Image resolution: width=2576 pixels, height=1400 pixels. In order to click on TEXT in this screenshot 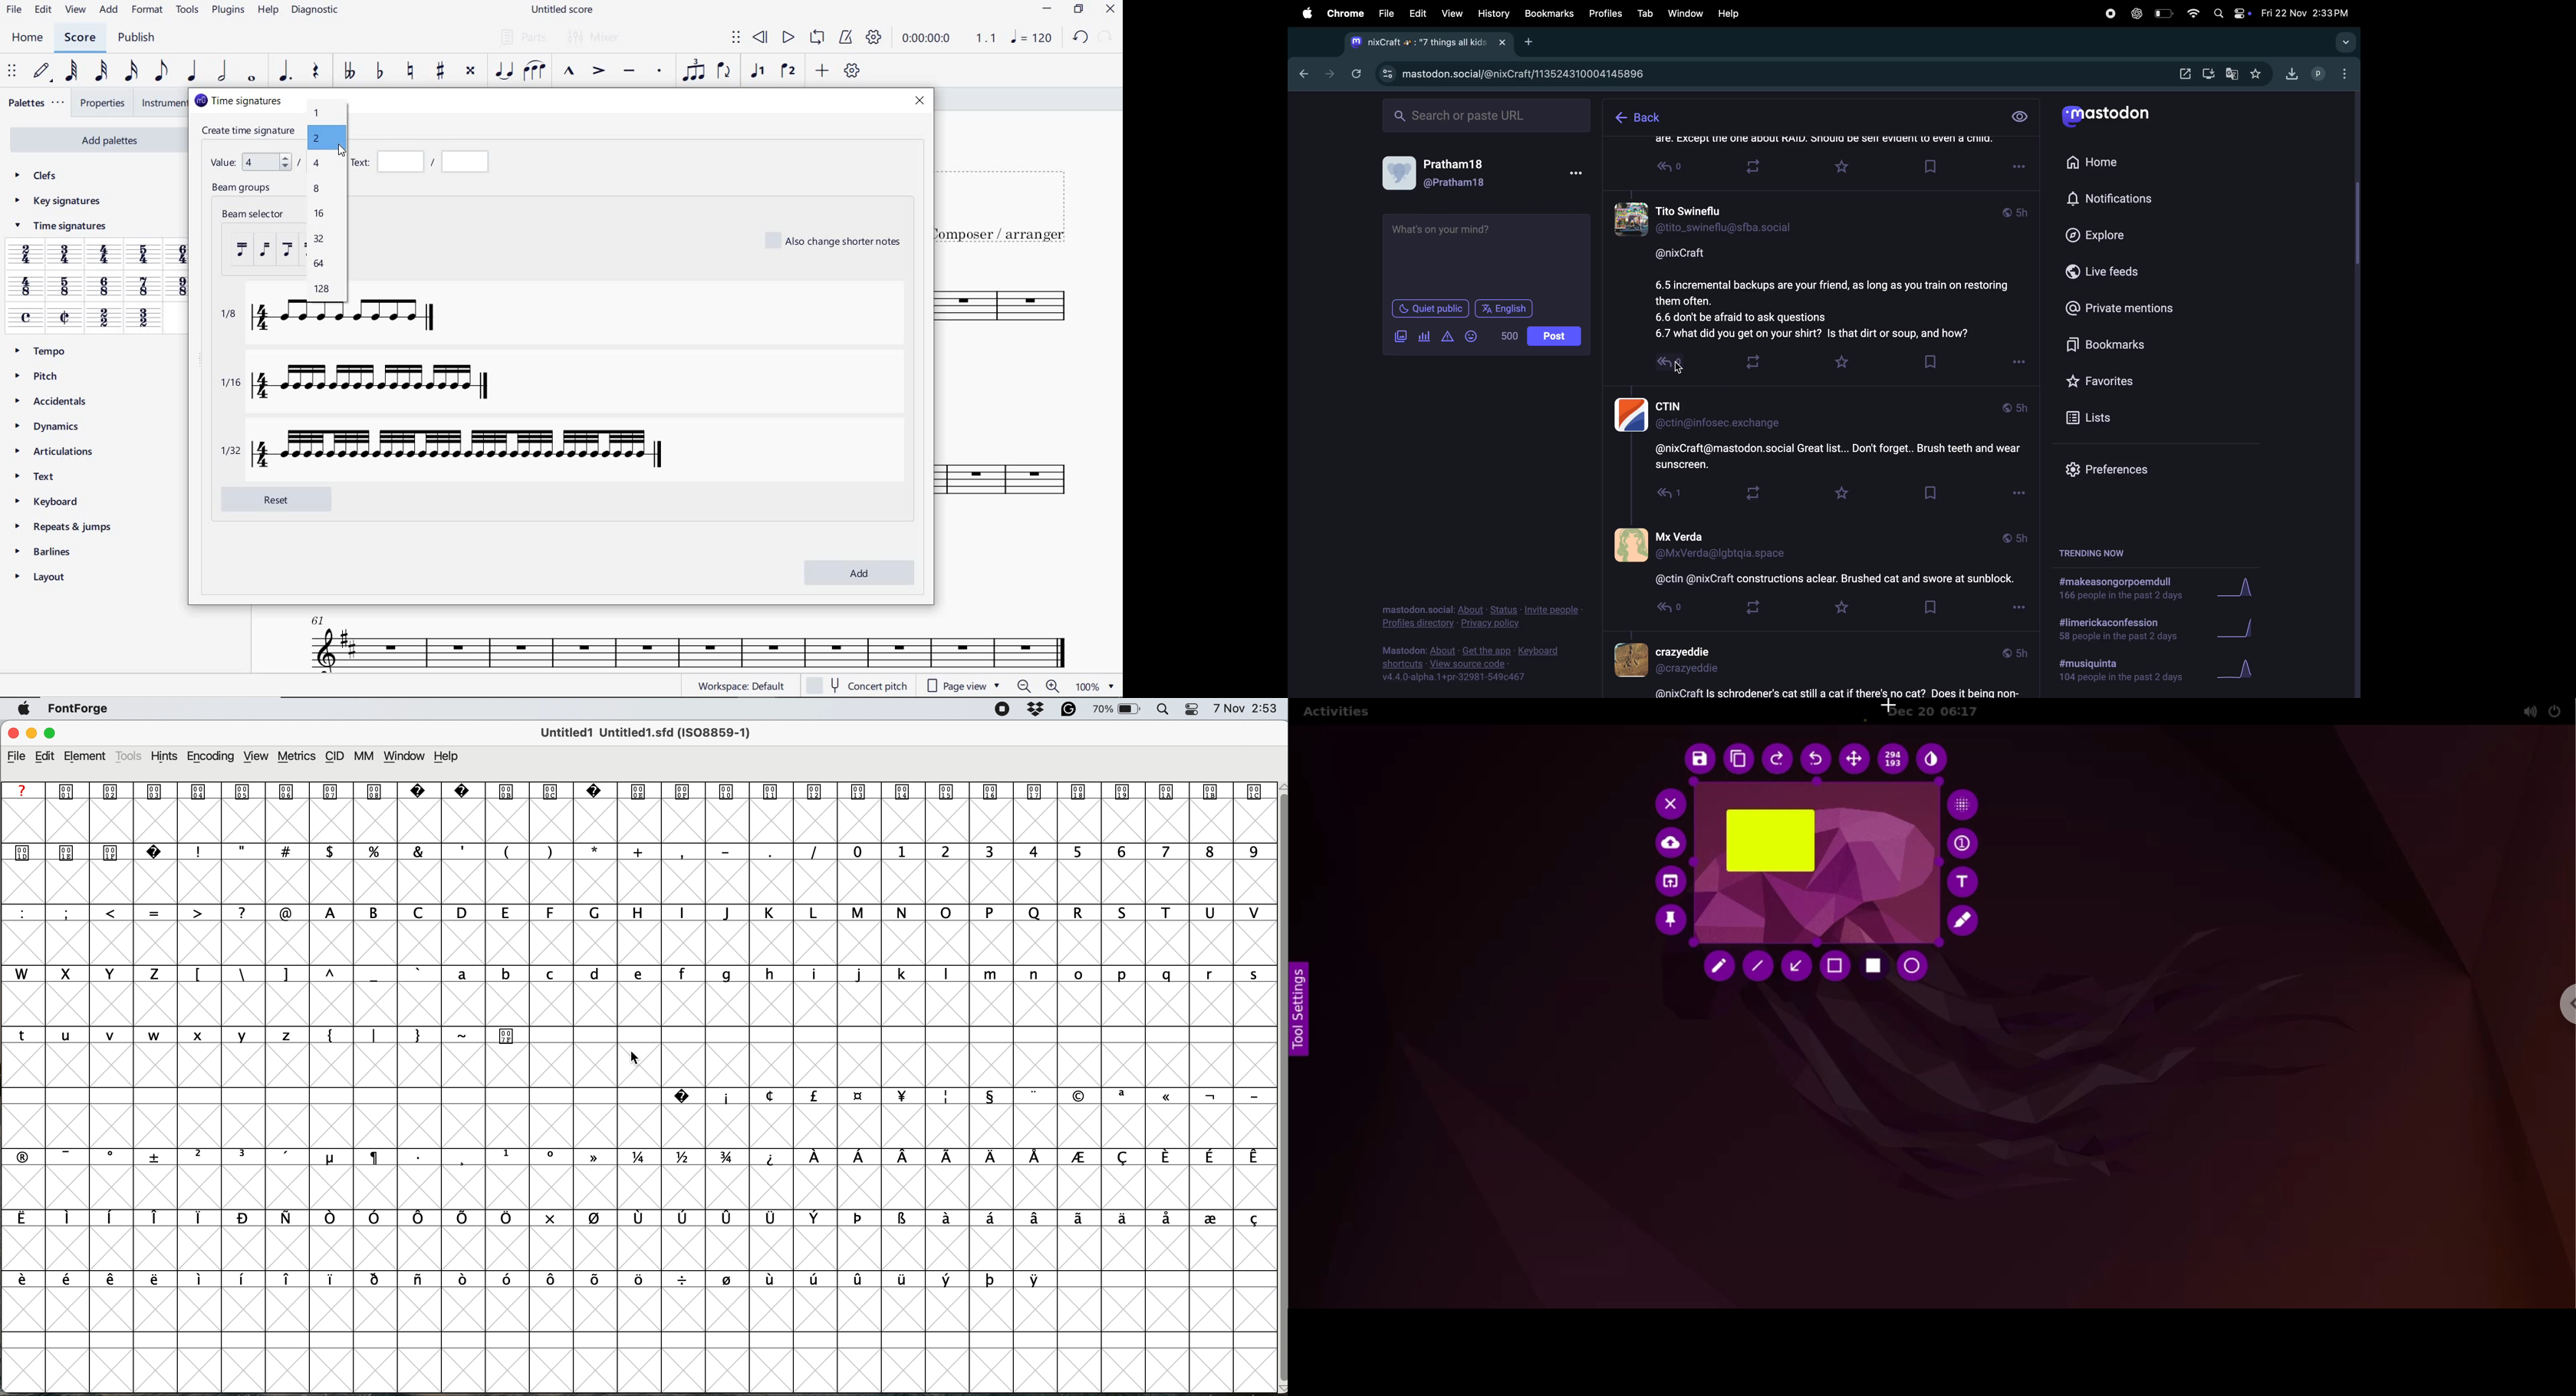, I will do `click(40, 475)`.